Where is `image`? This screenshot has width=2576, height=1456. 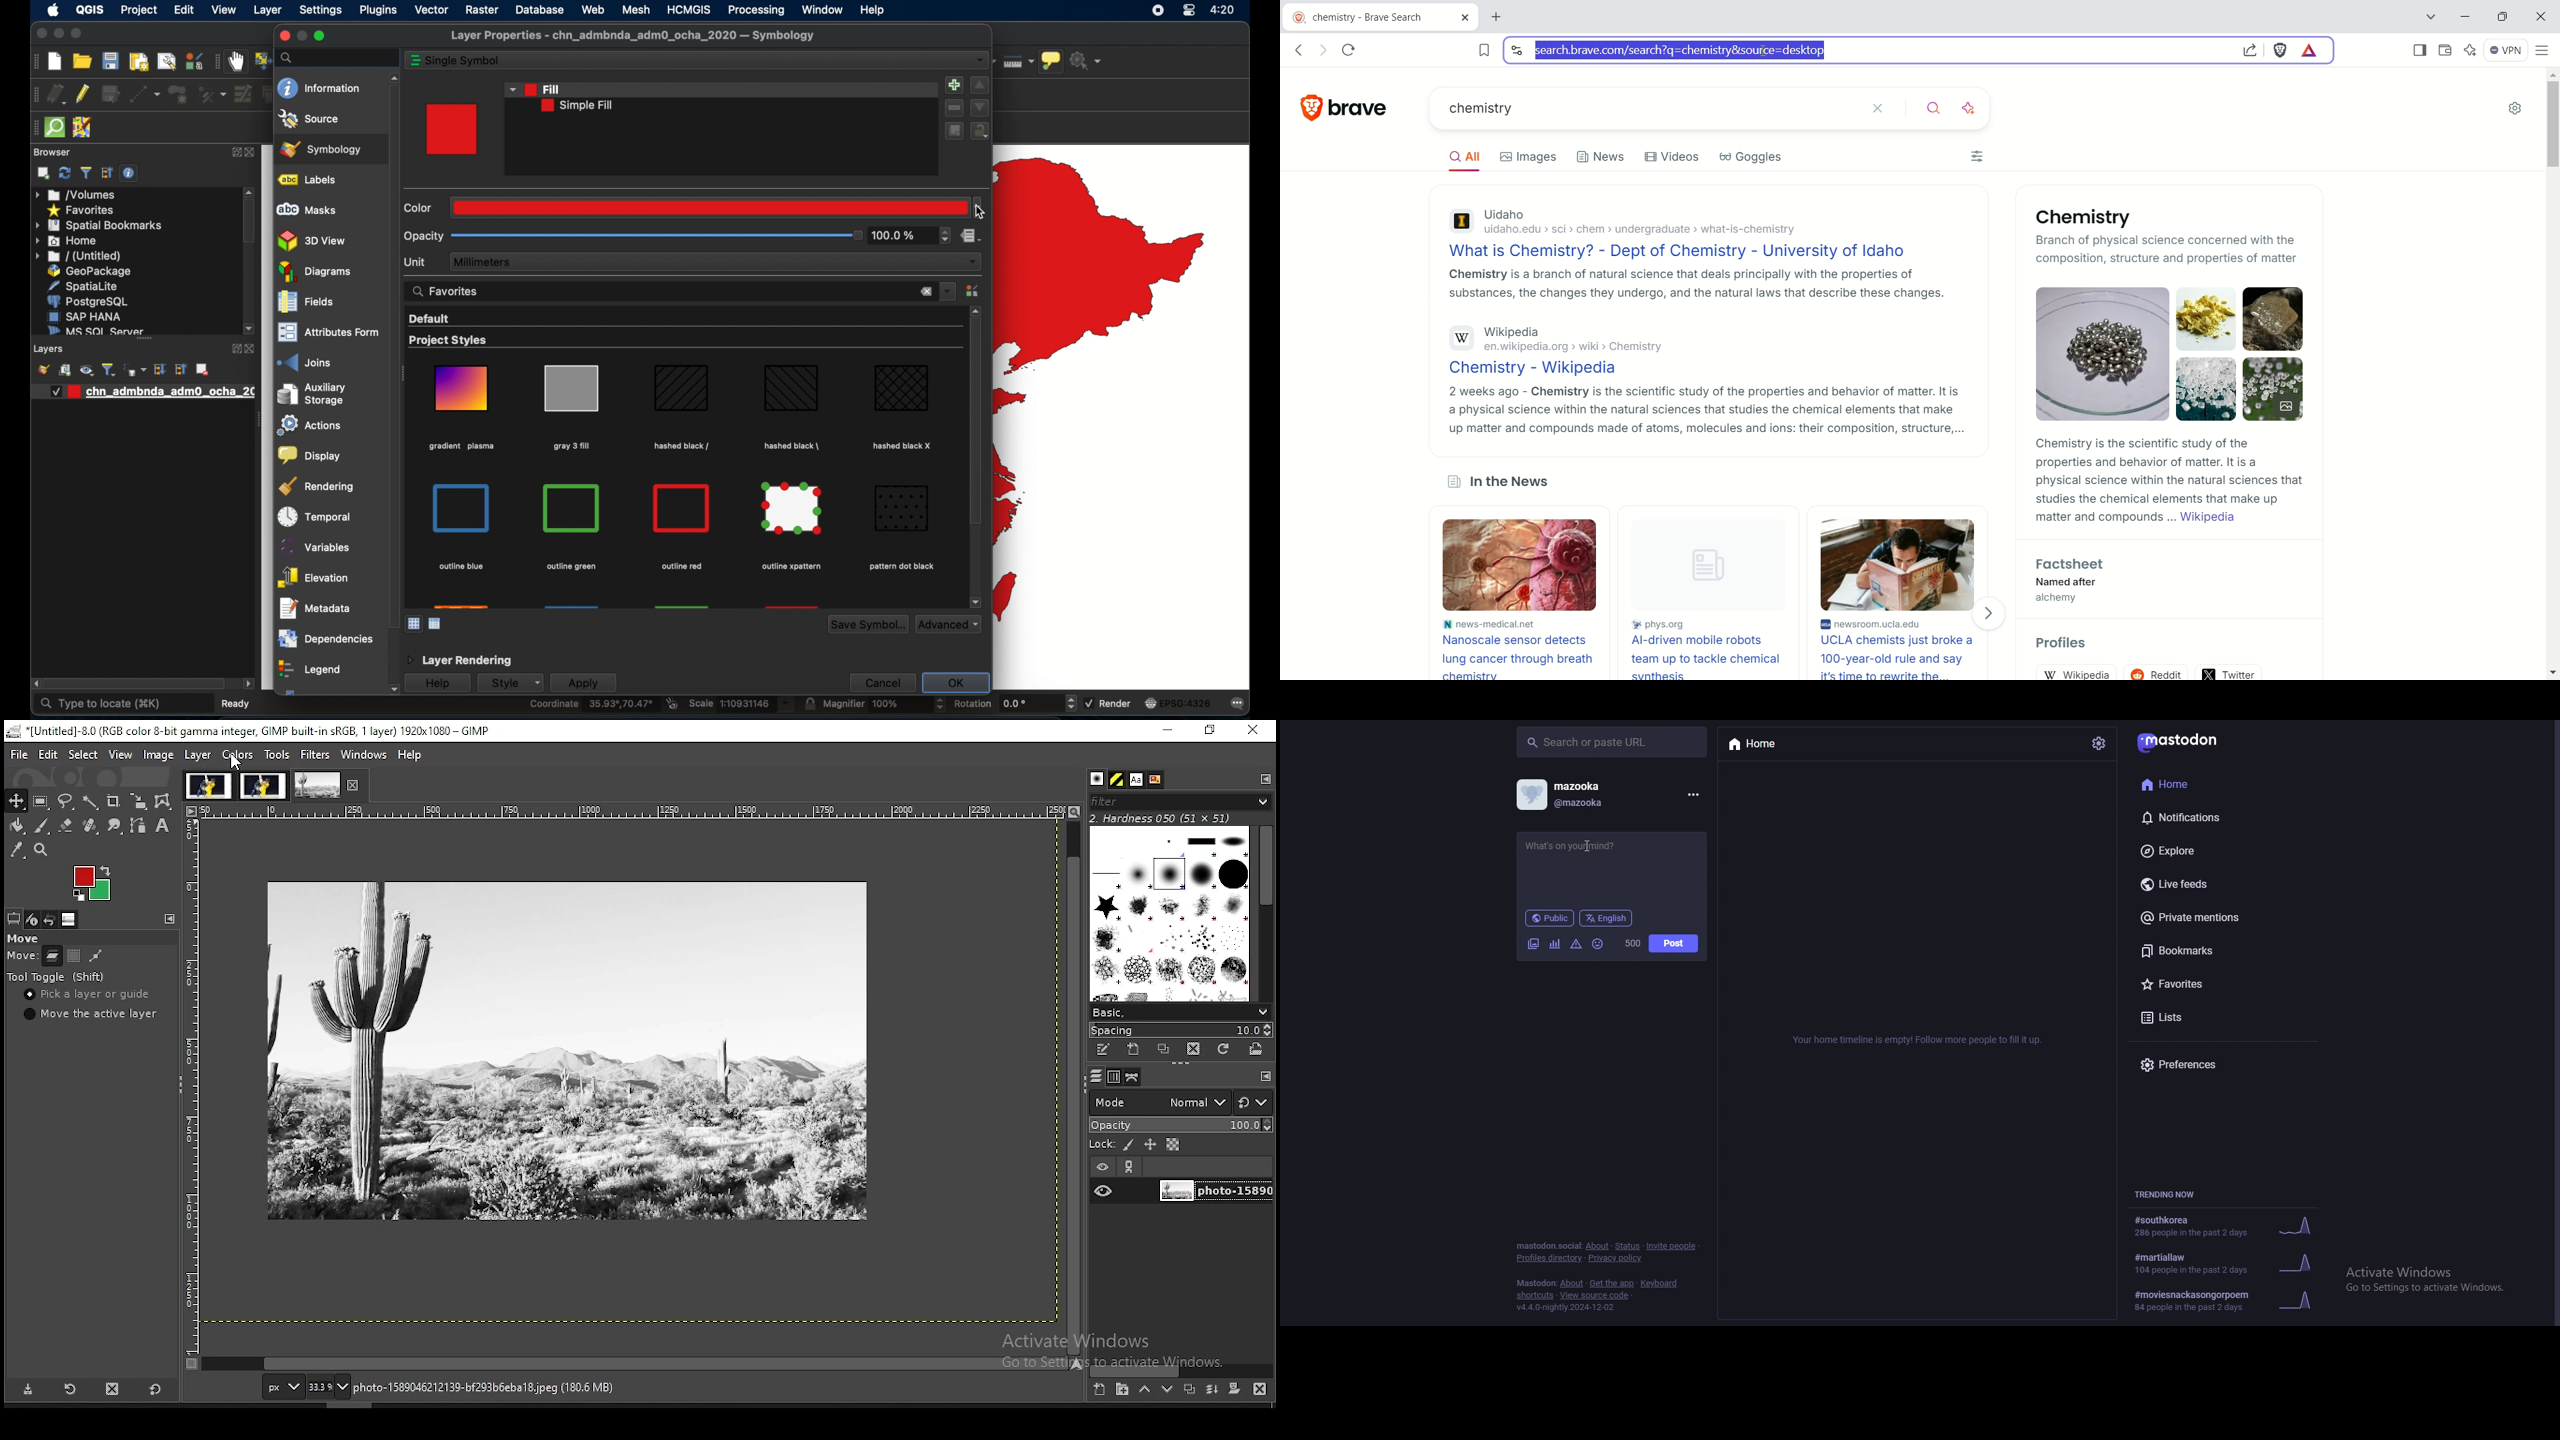
image is located at coordinates (207, 784).